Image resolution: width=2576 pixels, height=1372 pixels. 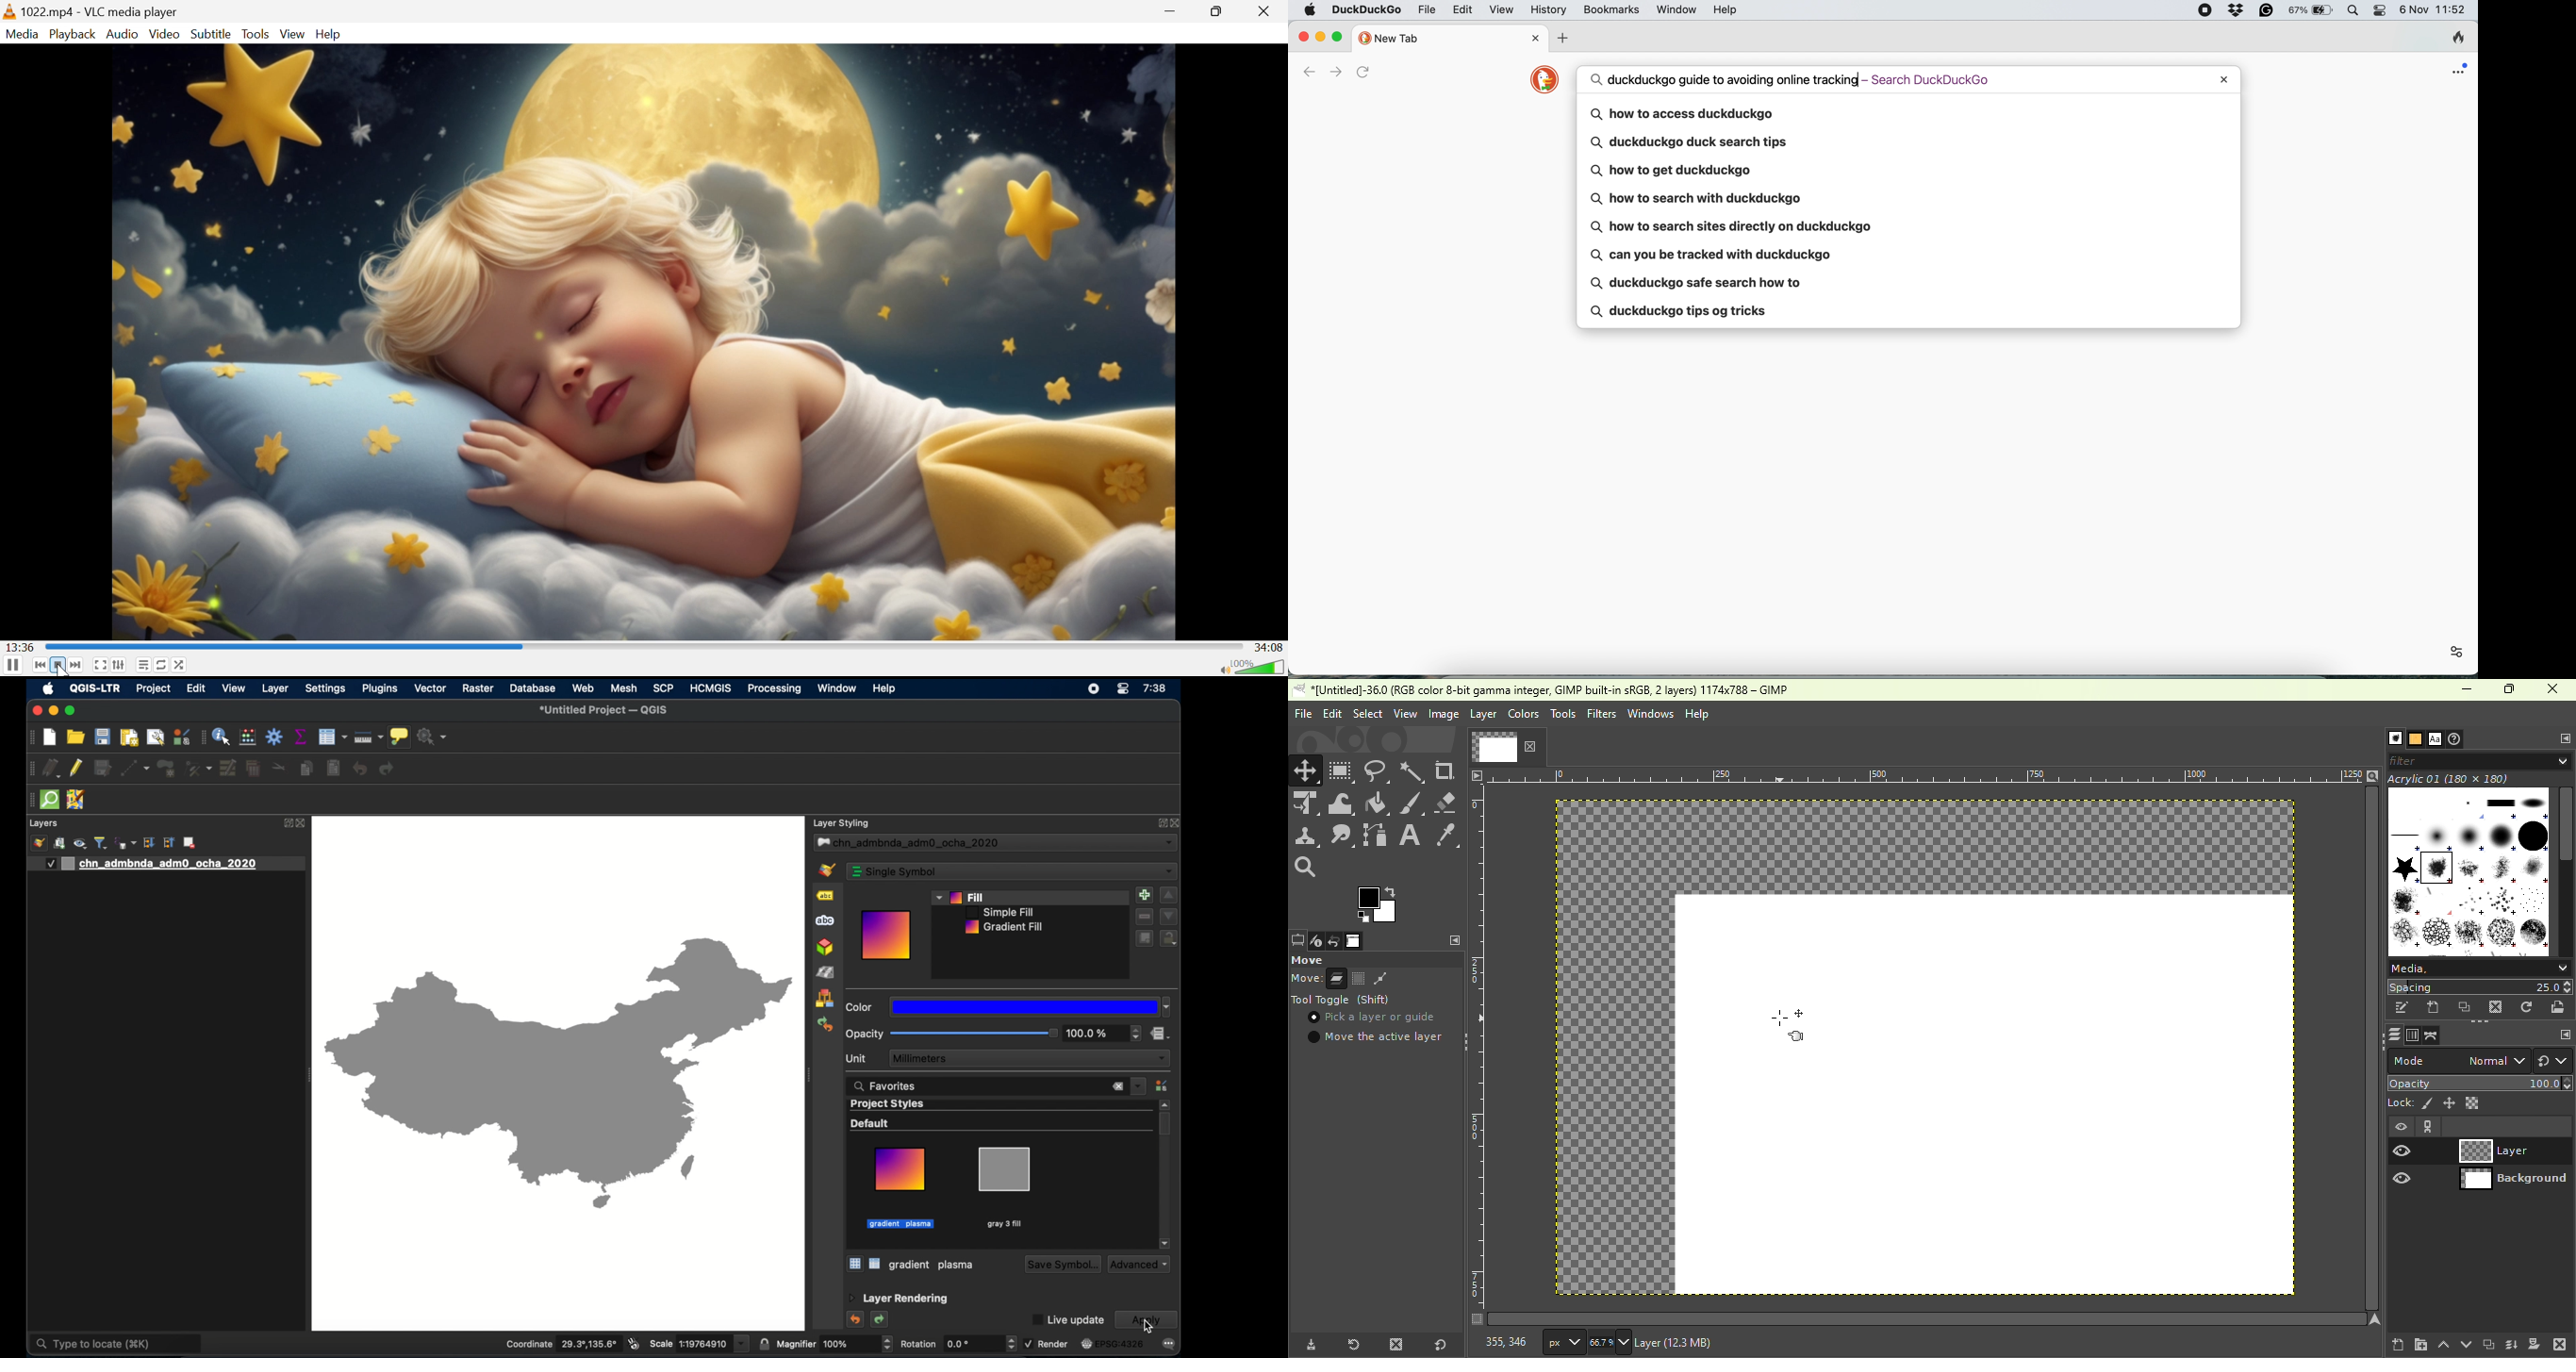 I want to click on spotlight search, so click(x=2356, y=11).